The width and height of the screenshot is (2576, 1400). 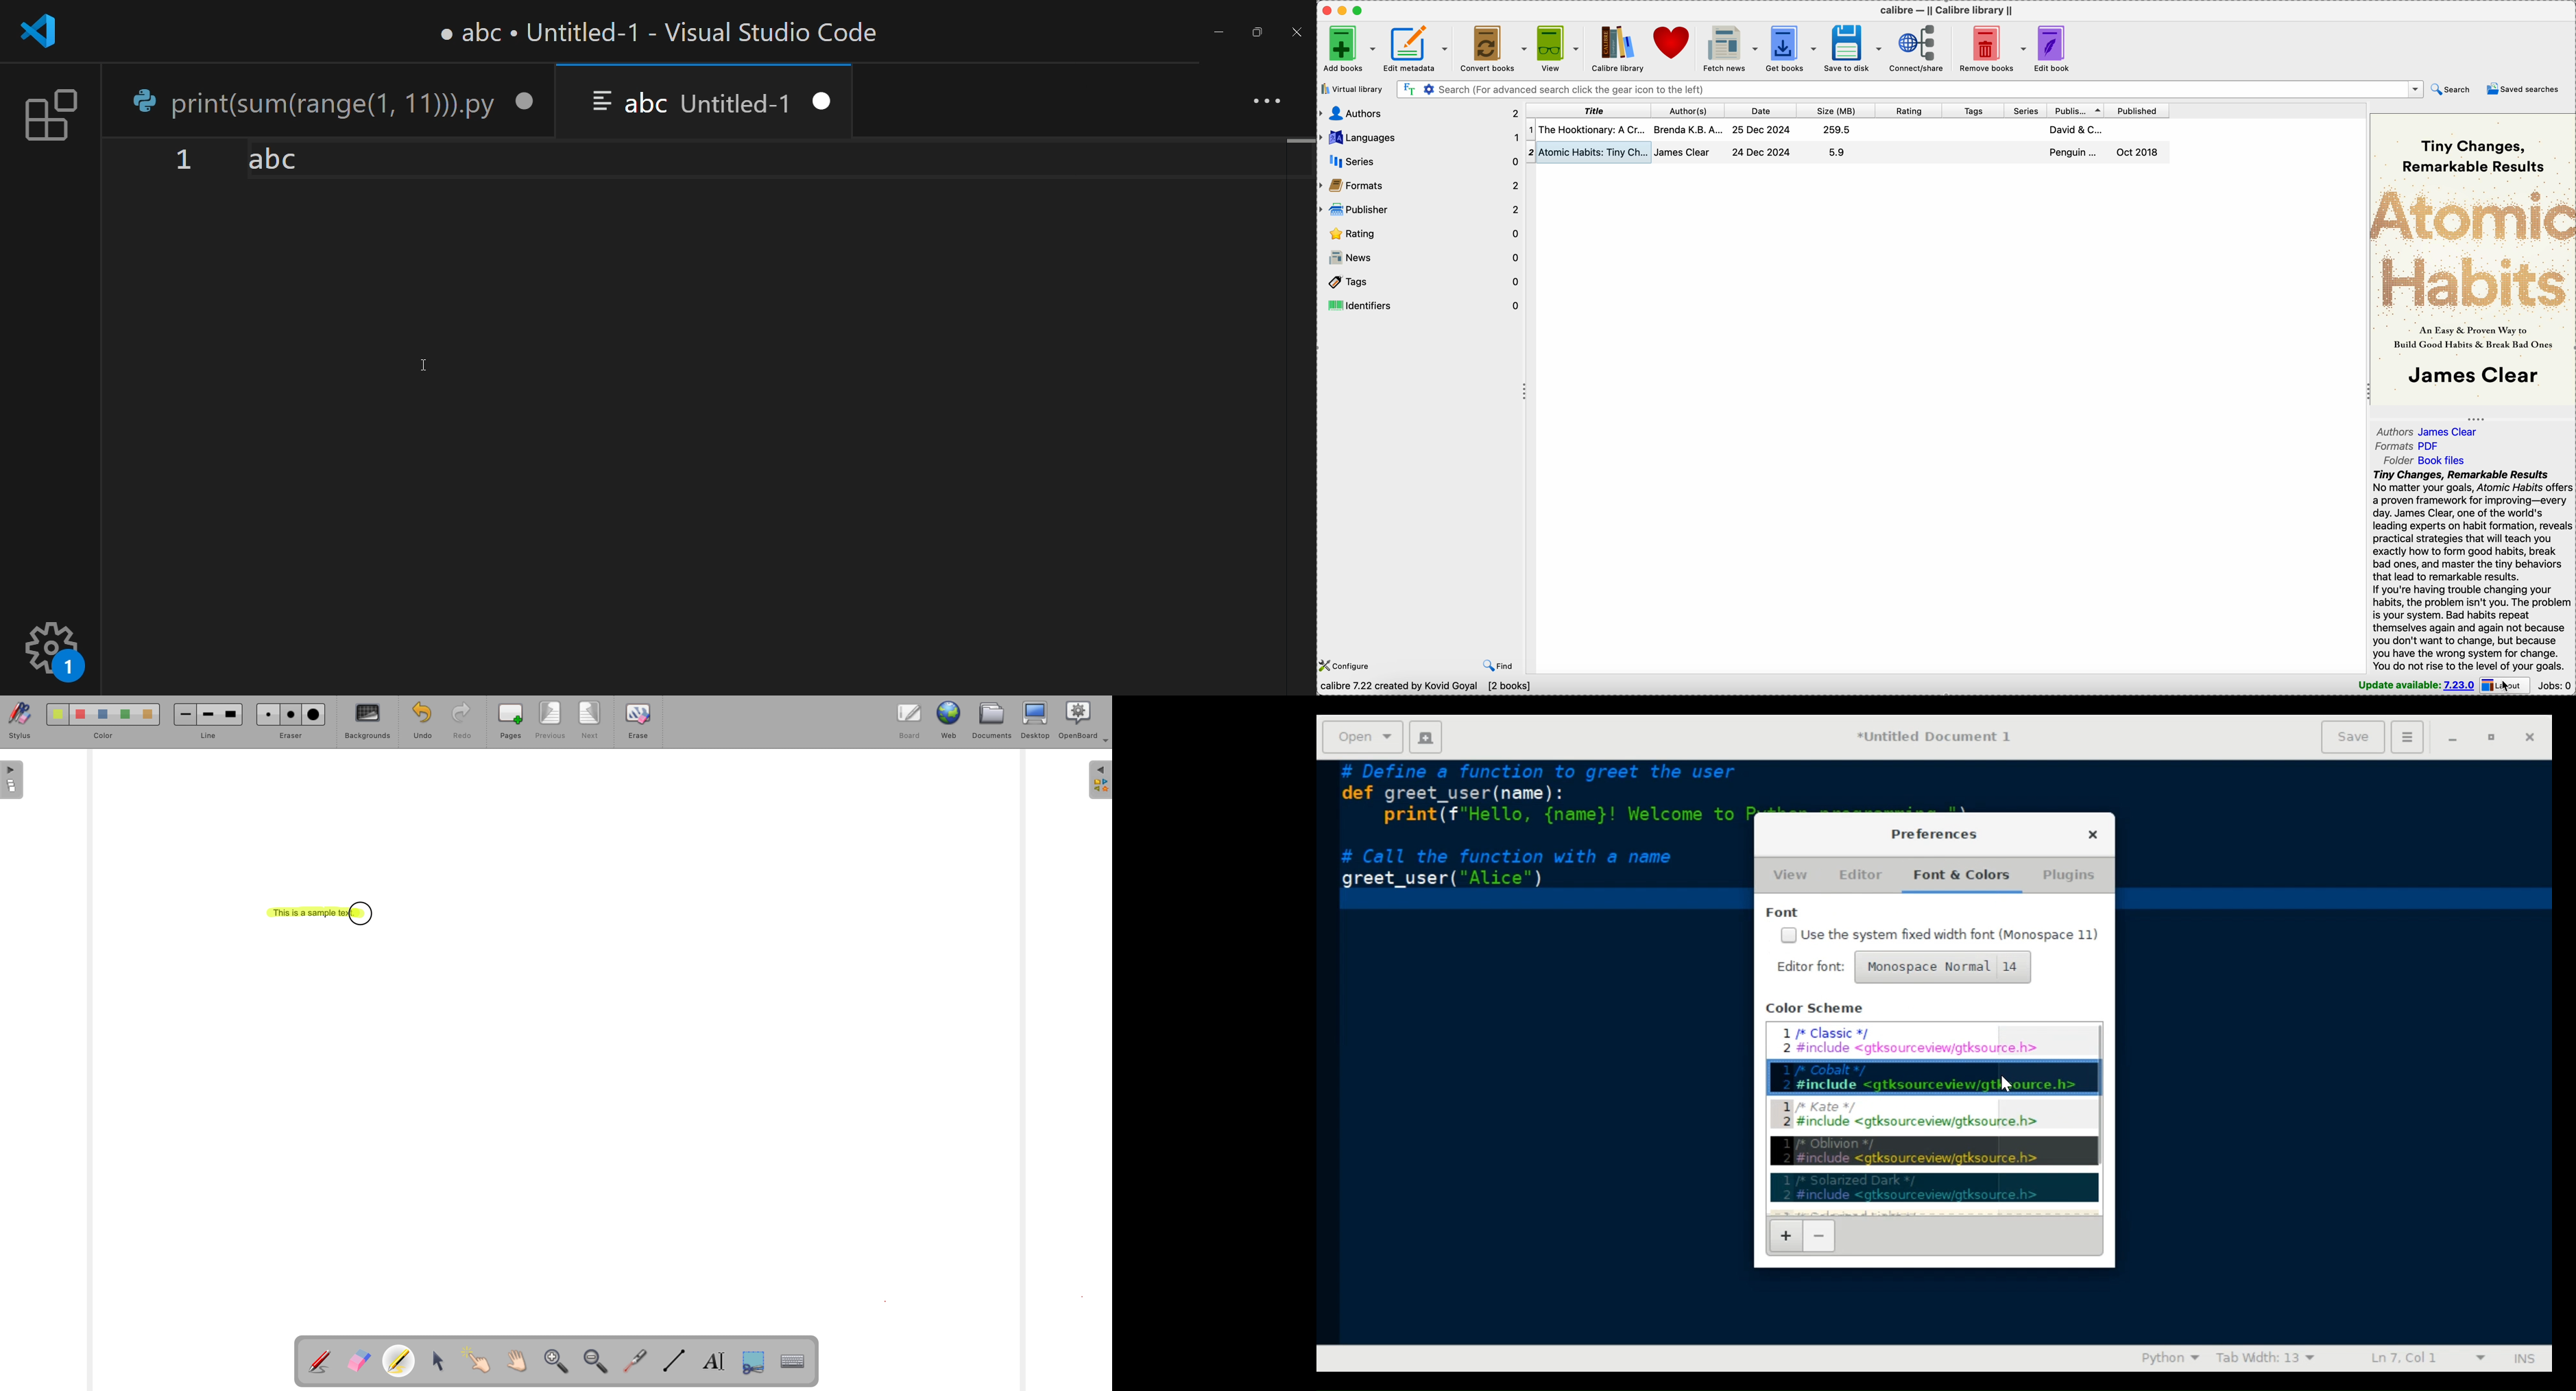 I want to click on the hooktionary: a cr..., so click(x=1592, y=130).